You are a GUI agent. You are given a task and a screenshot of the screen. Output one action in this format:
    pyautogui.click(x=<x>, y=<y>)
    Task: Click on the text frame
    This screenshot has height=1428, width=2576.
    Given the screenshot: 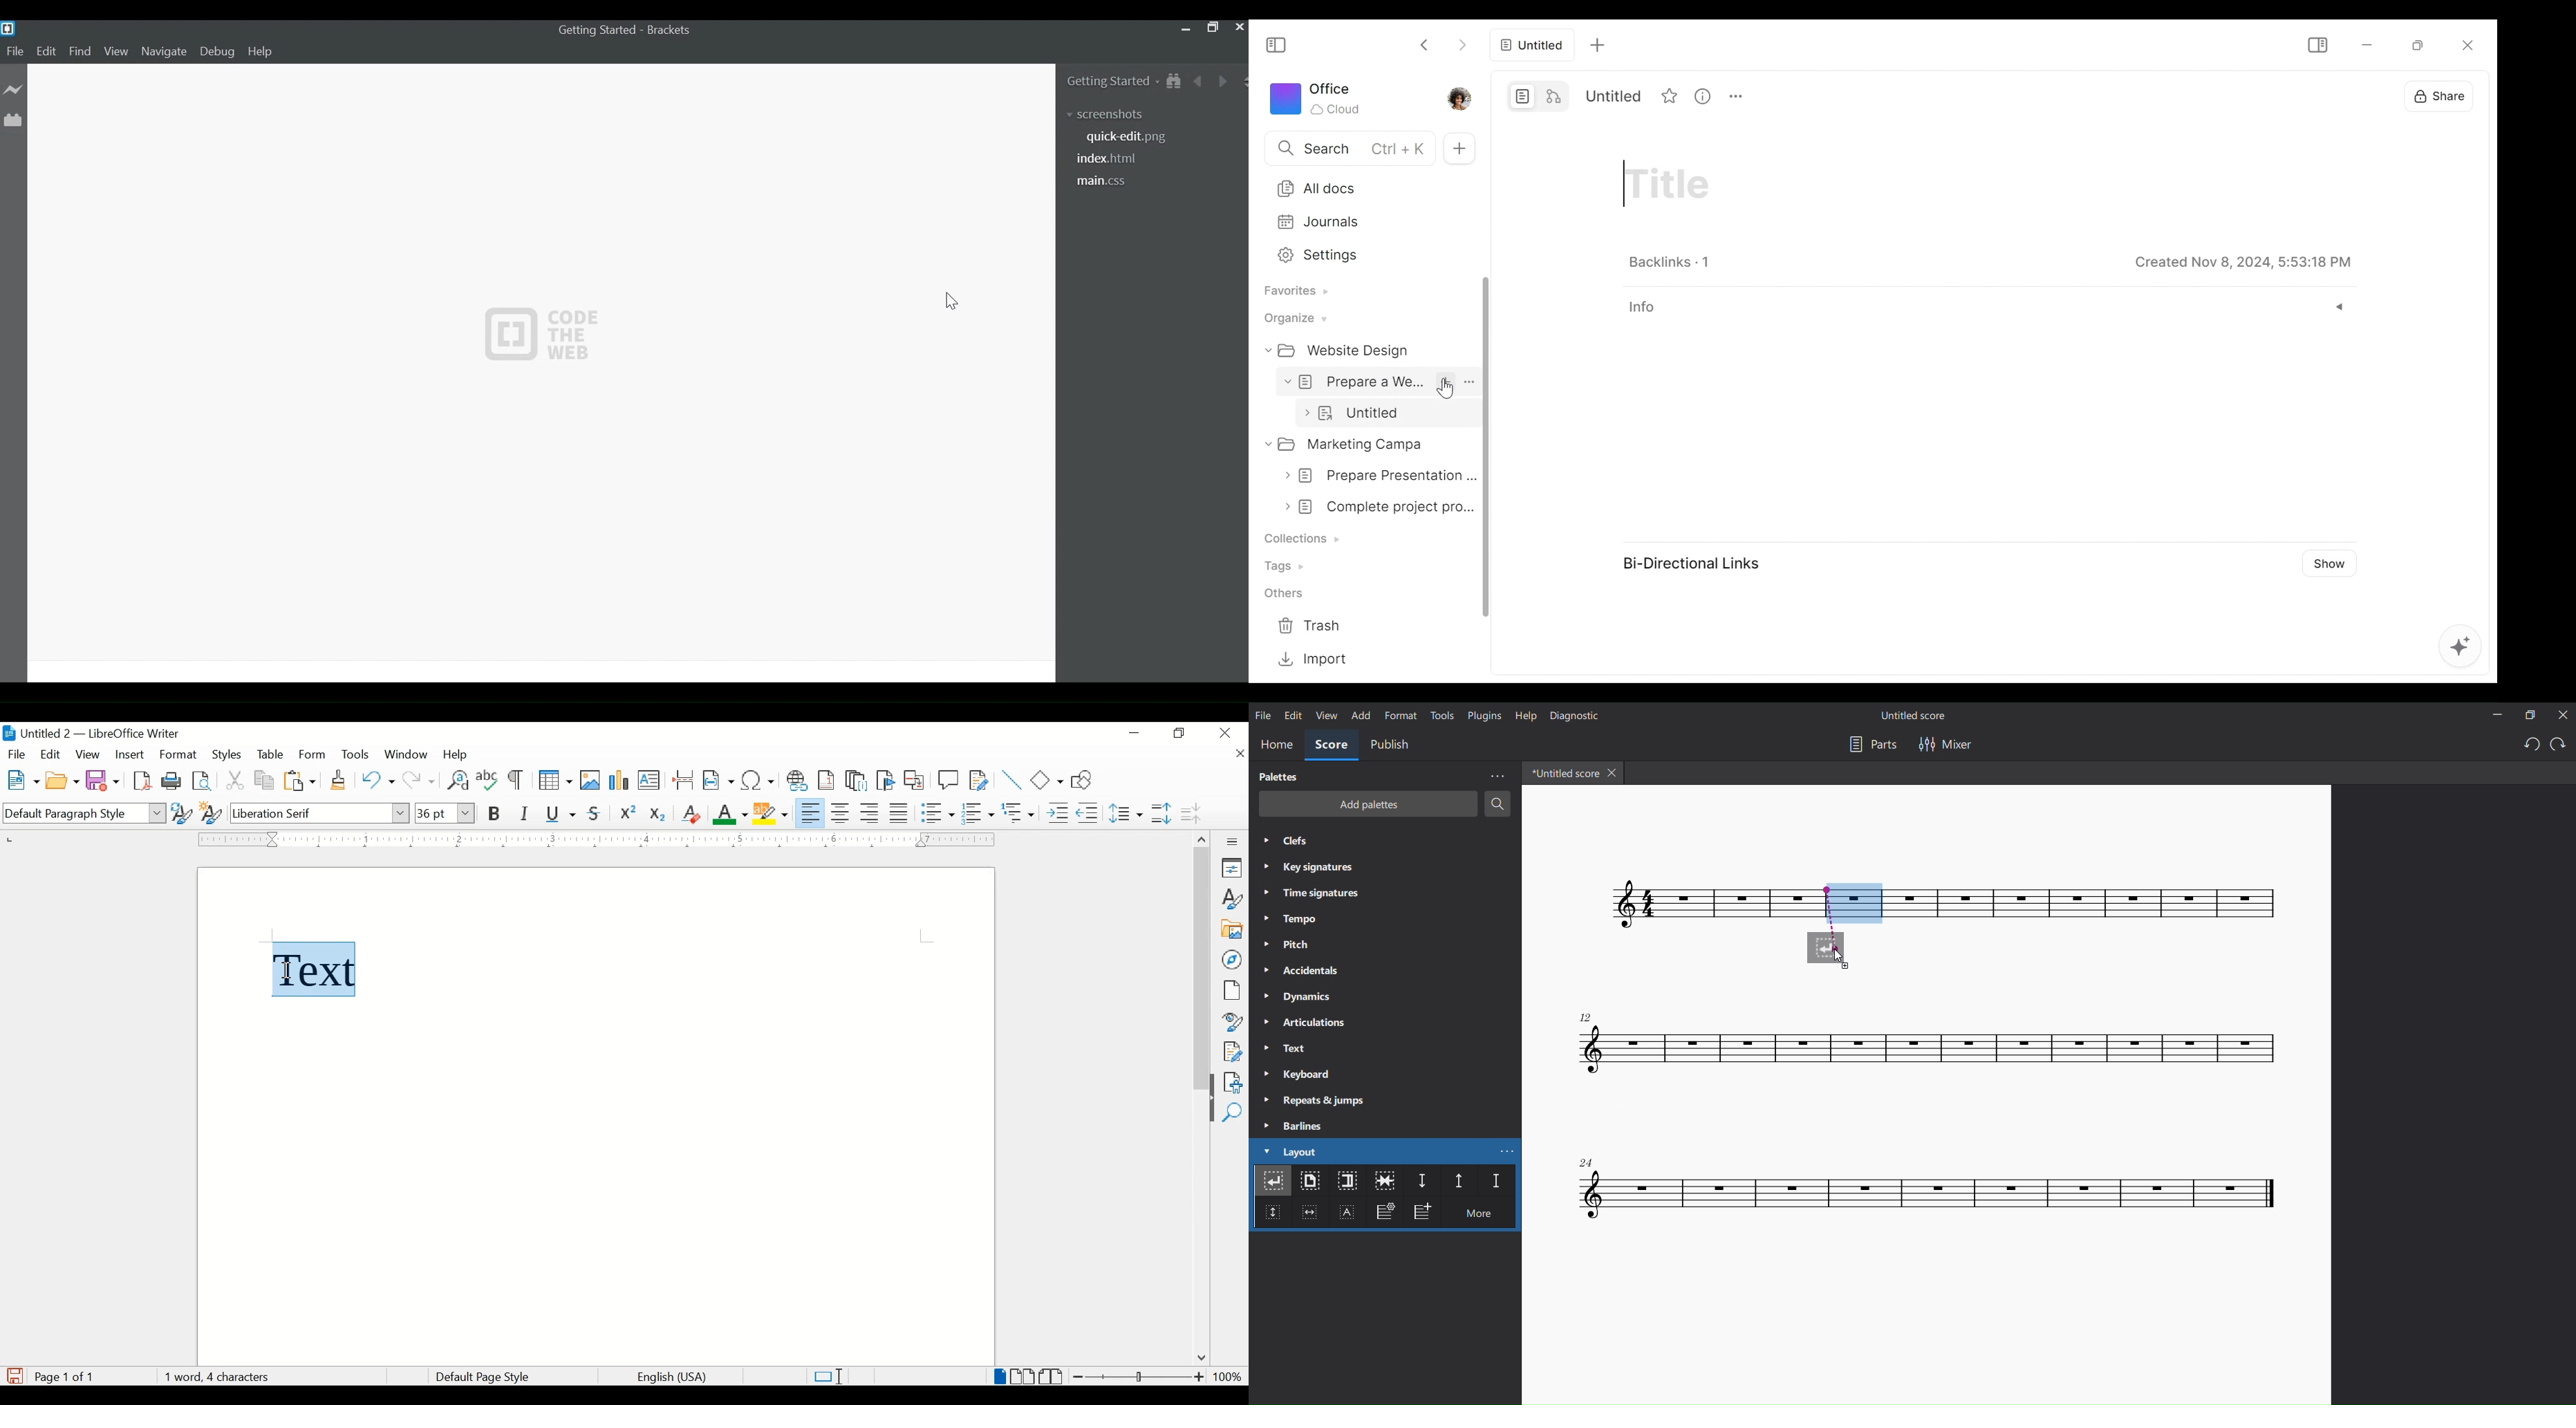 What is the action you would take?
    pyautogui.click(x=1349, y=1214)
    